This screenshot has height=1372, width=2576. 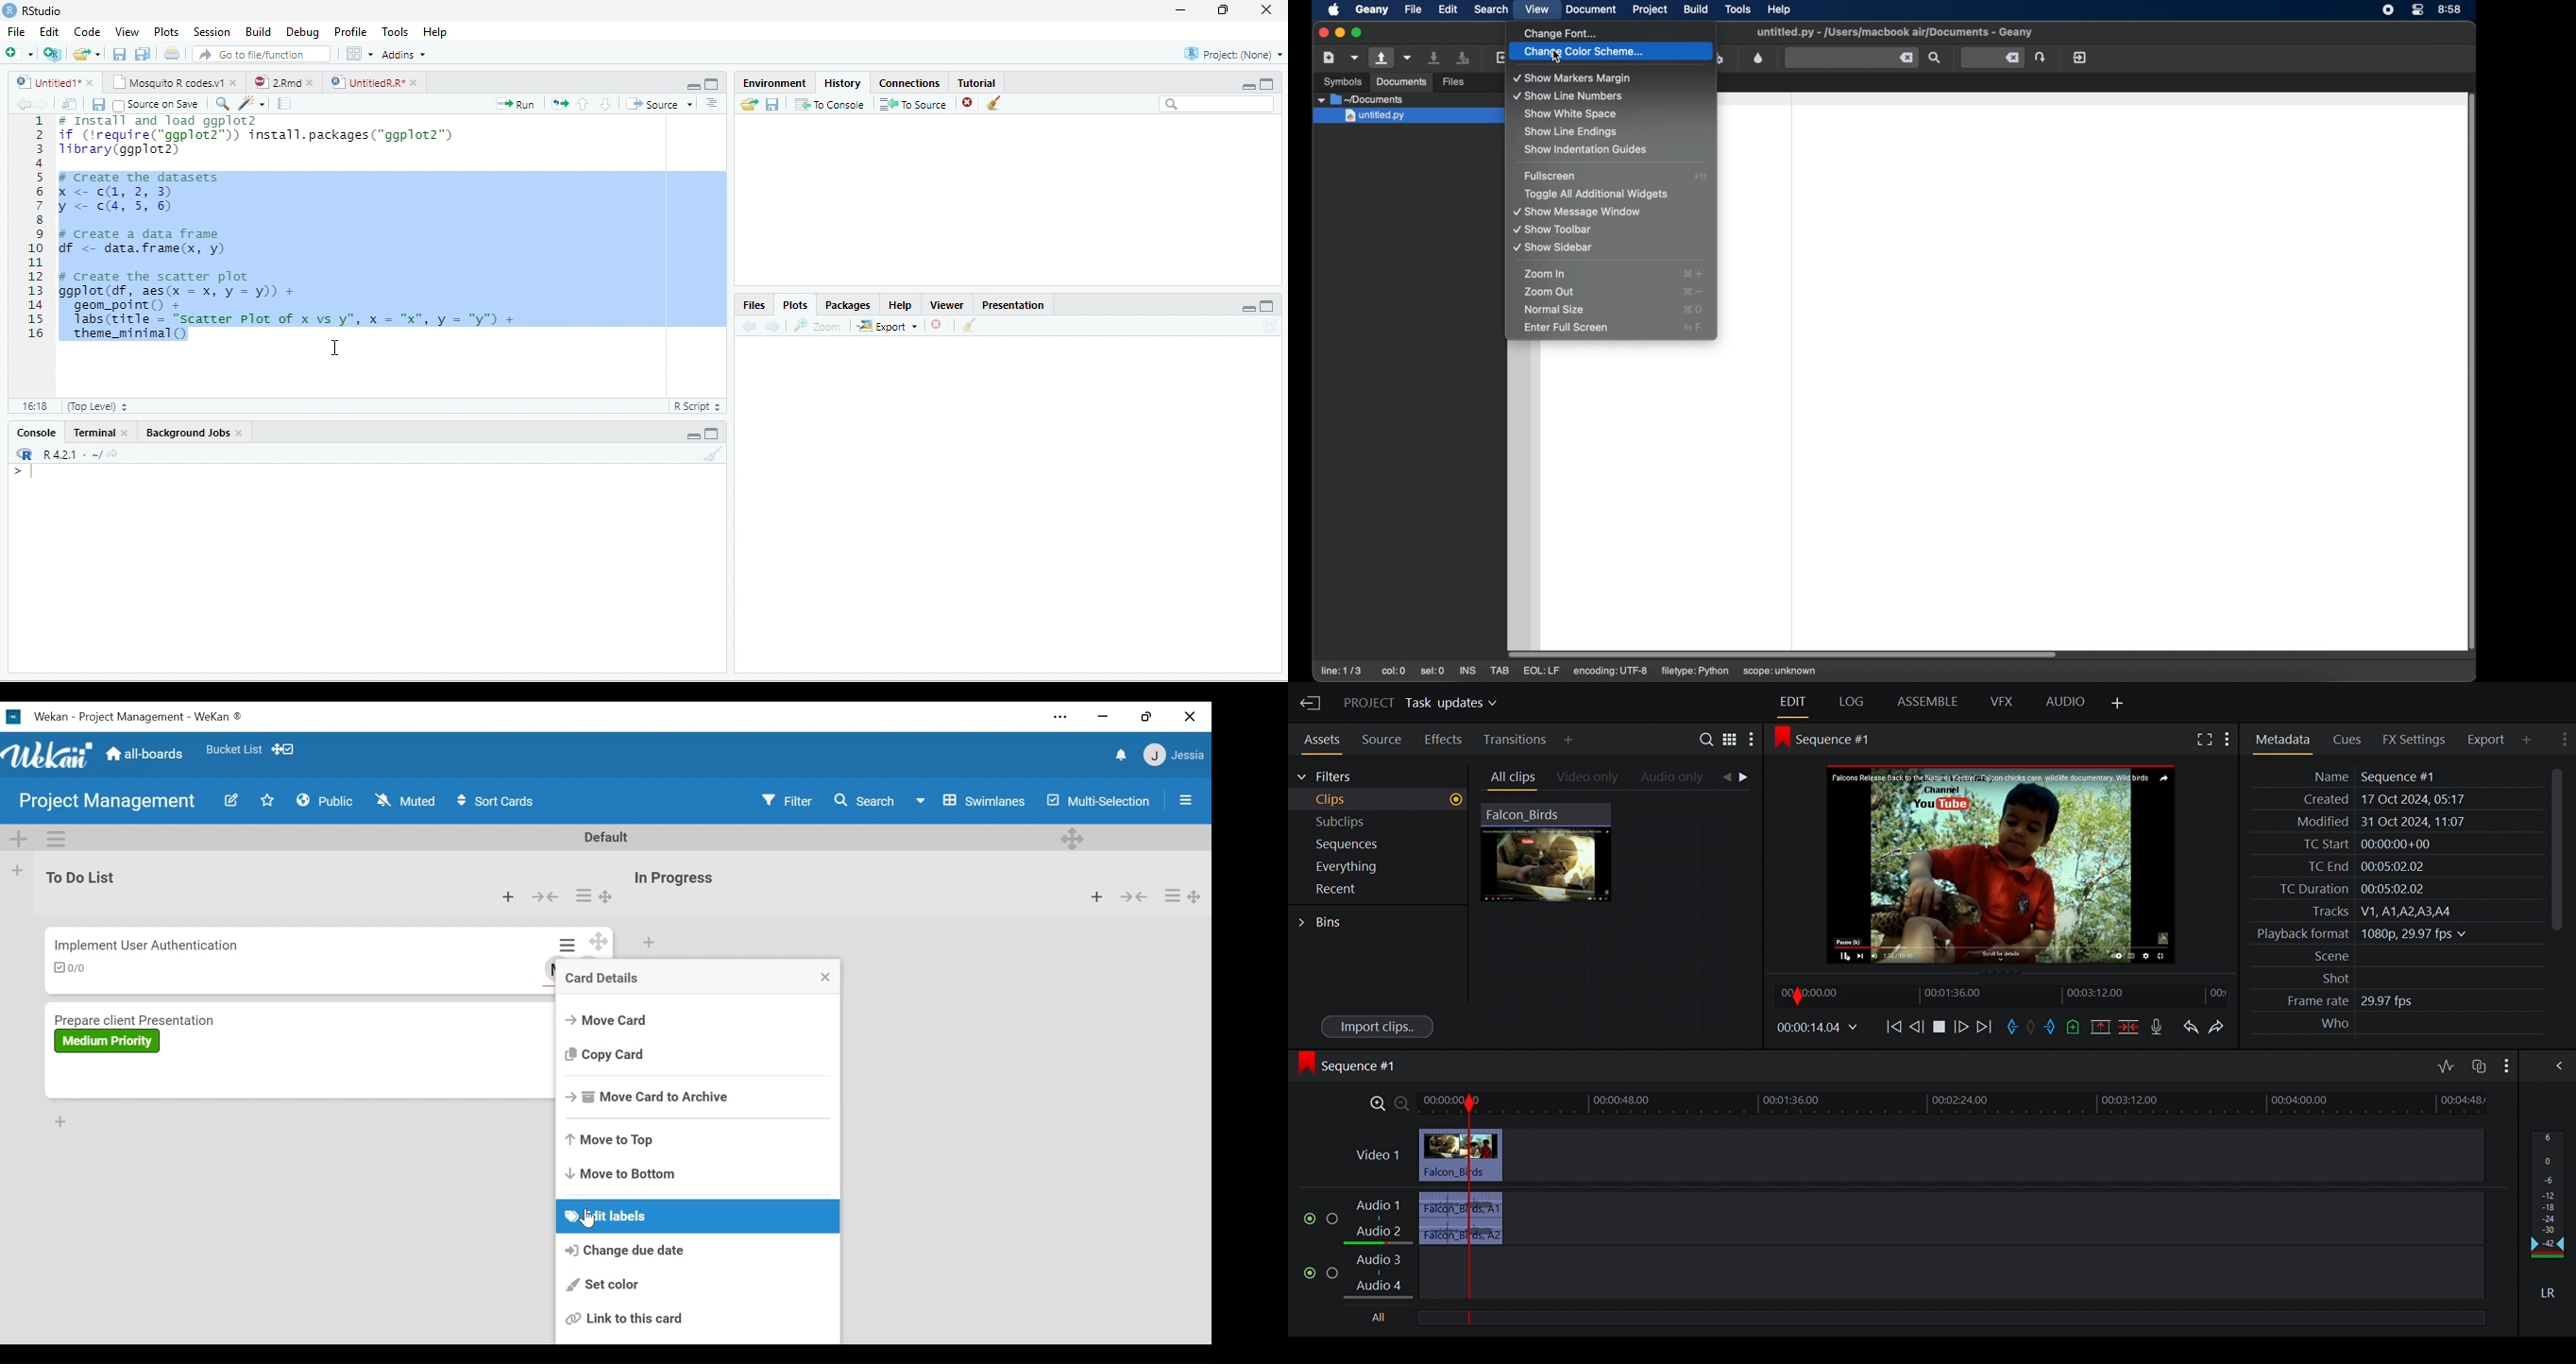 I want to click on Sort Cards, so click(x=501, y=801).